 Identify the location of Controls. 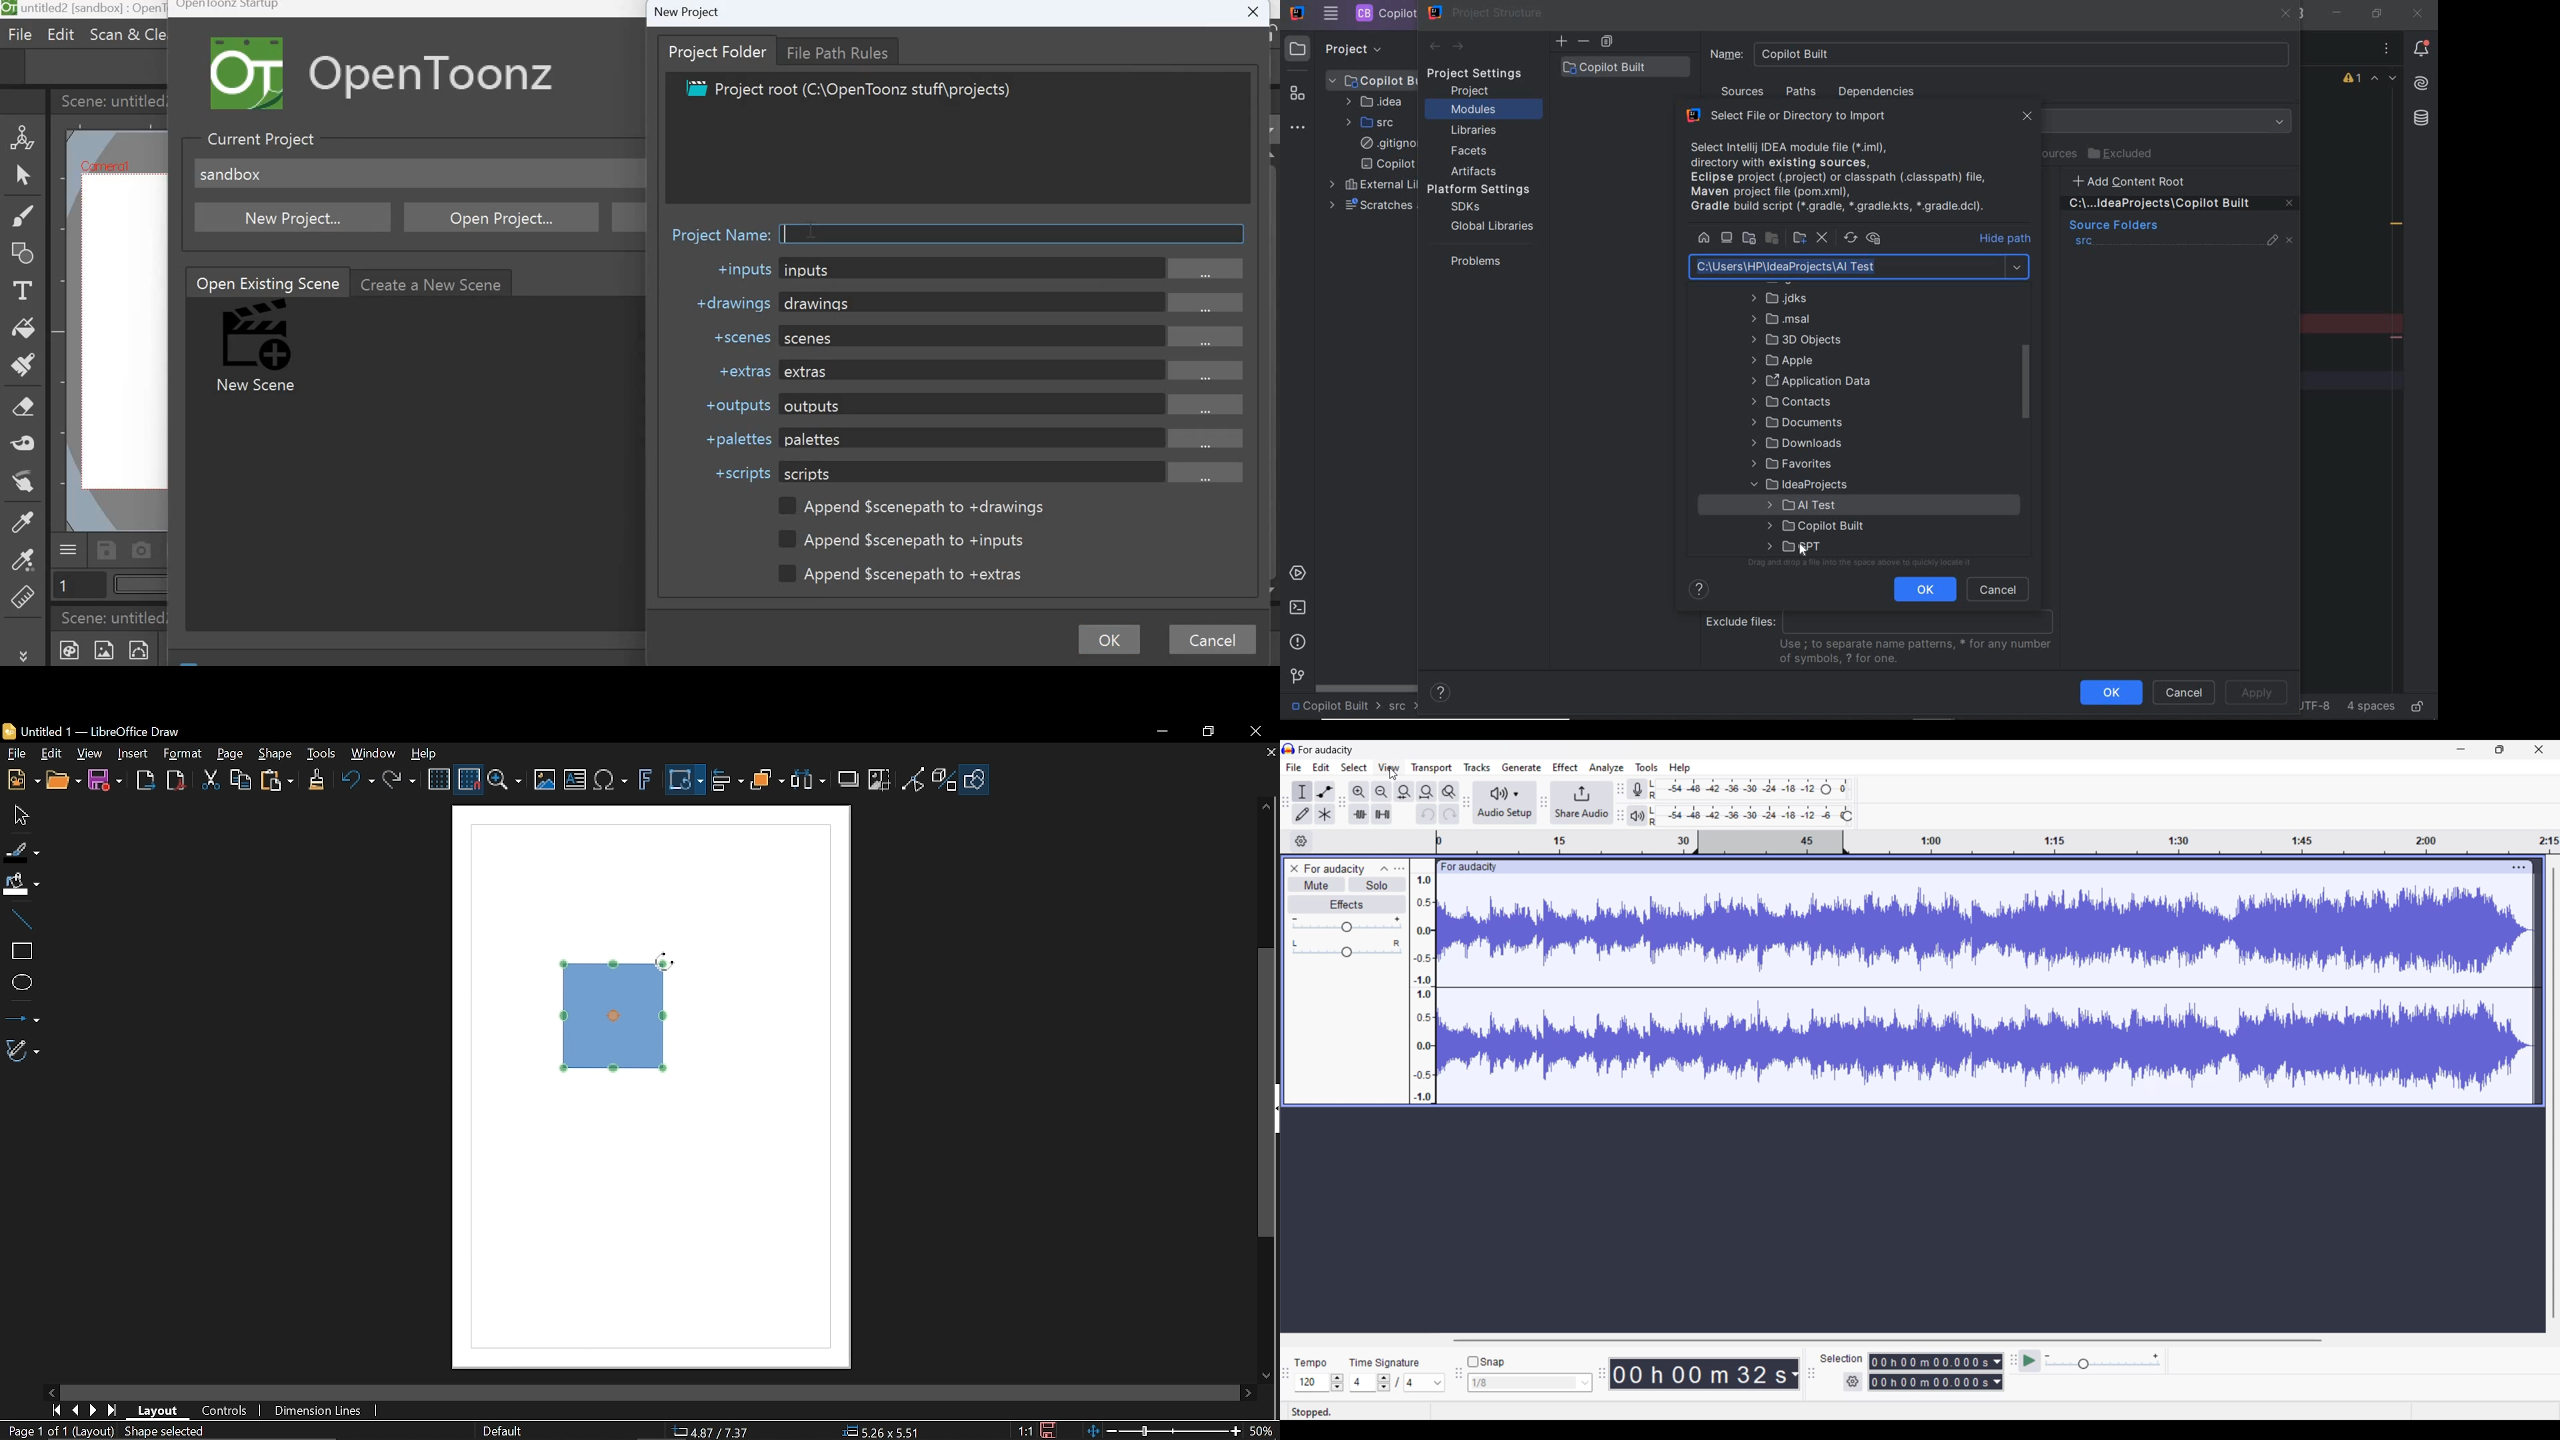
(224, 1411).